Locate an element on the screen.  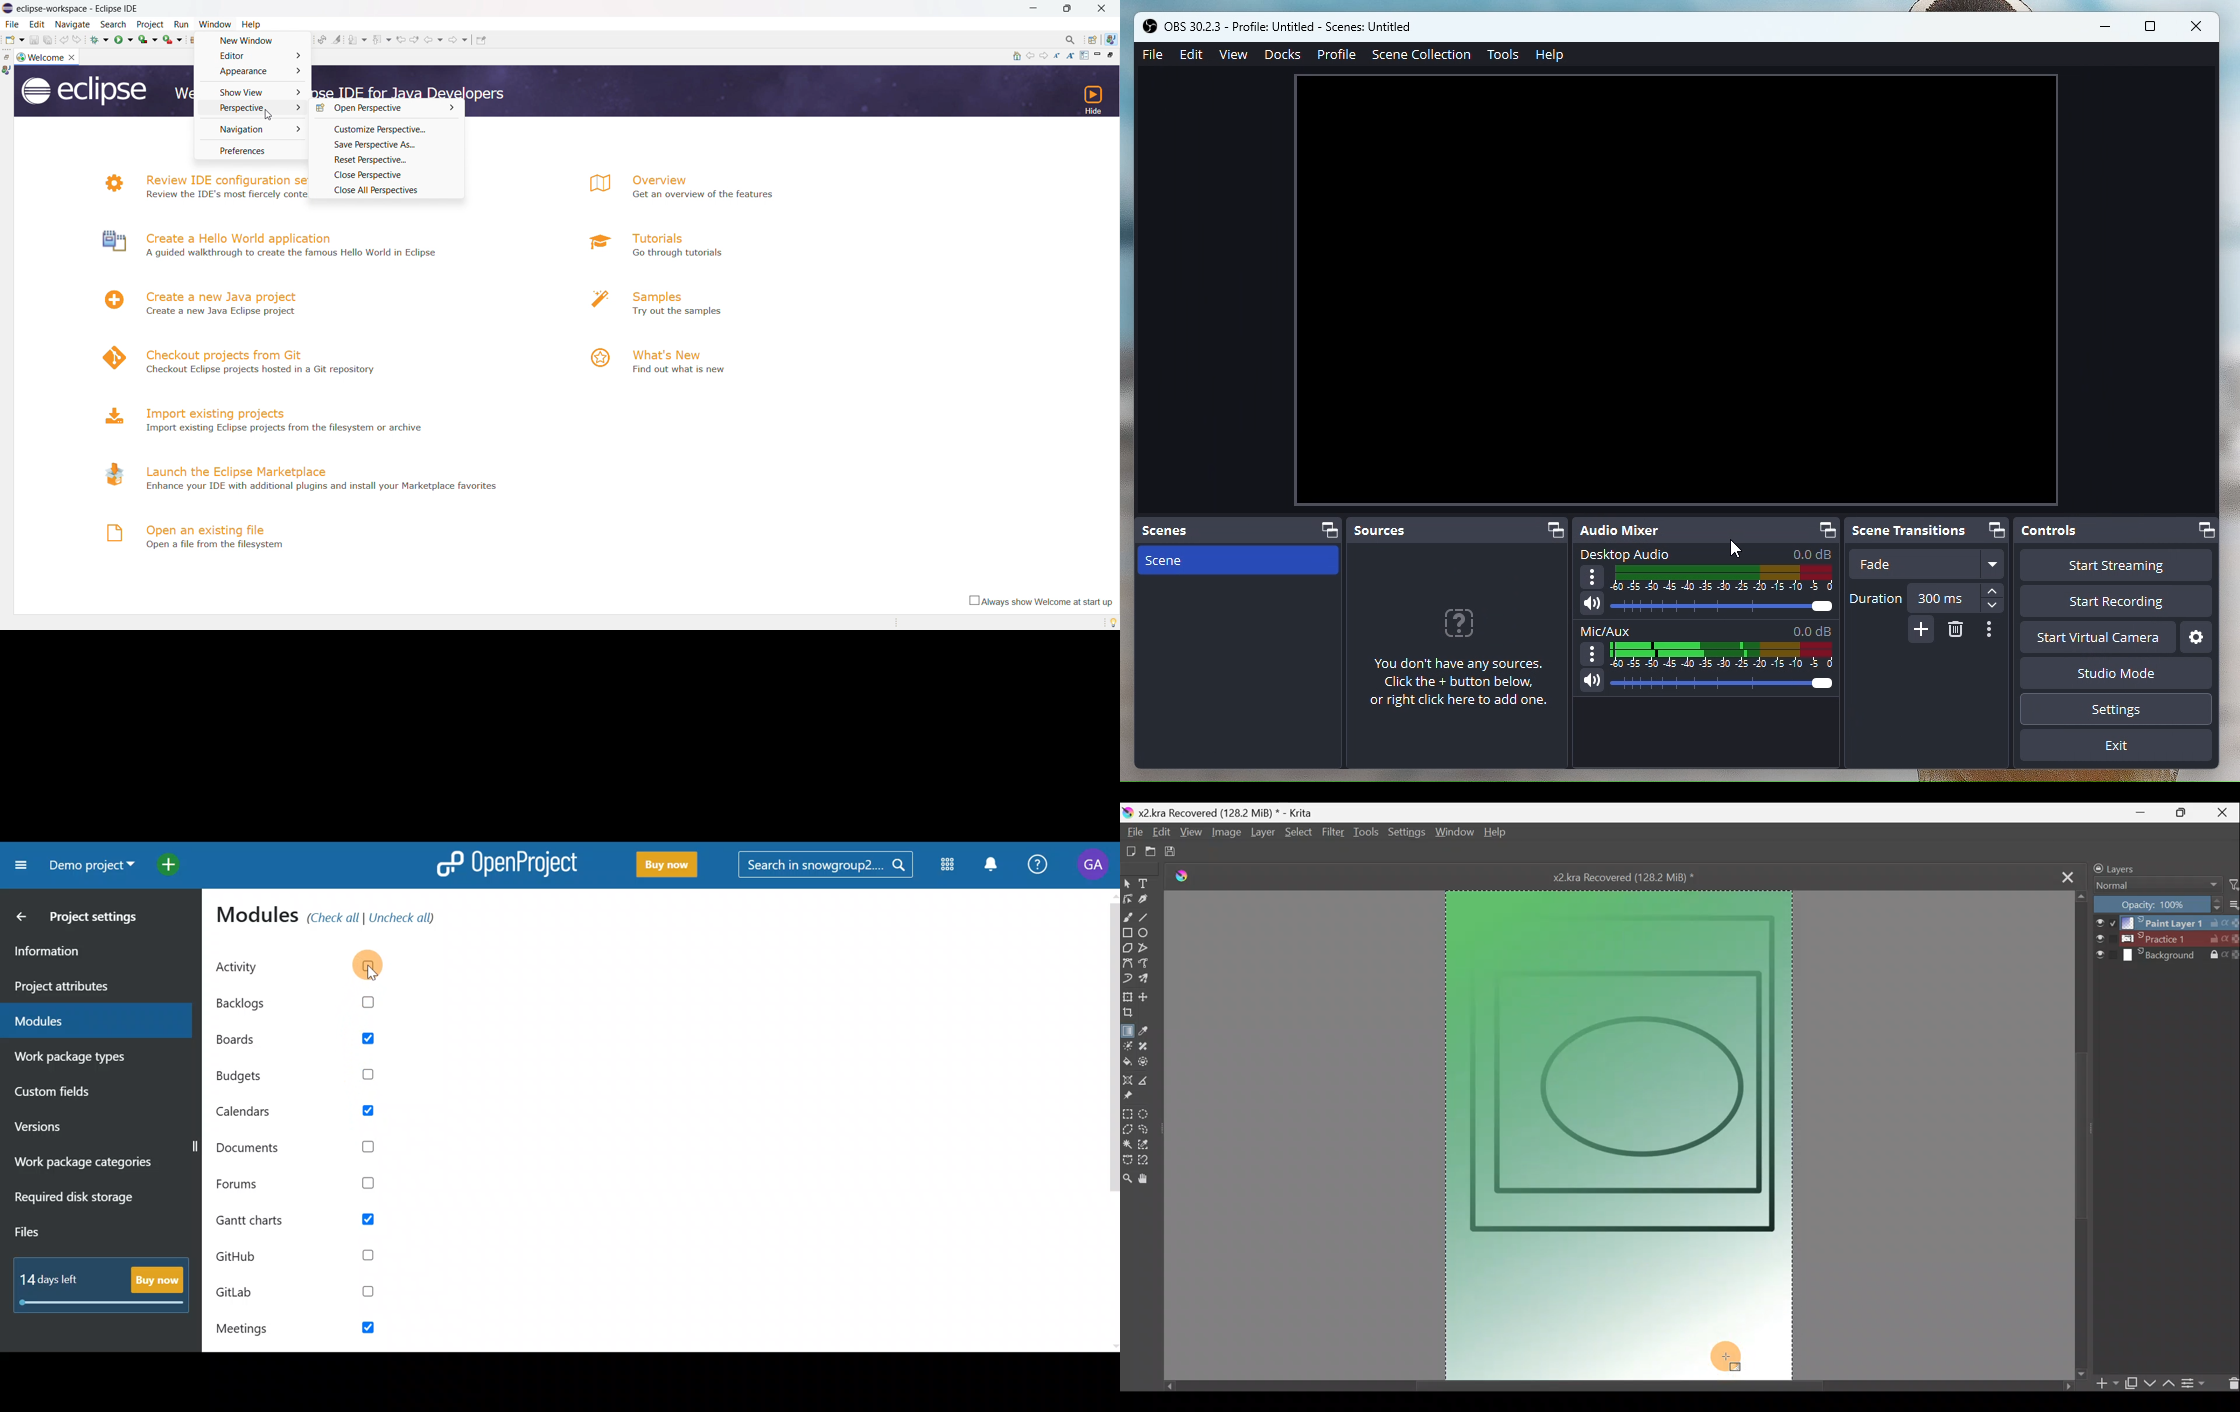
Audio Mixer is located at coordinates (1708, 531).